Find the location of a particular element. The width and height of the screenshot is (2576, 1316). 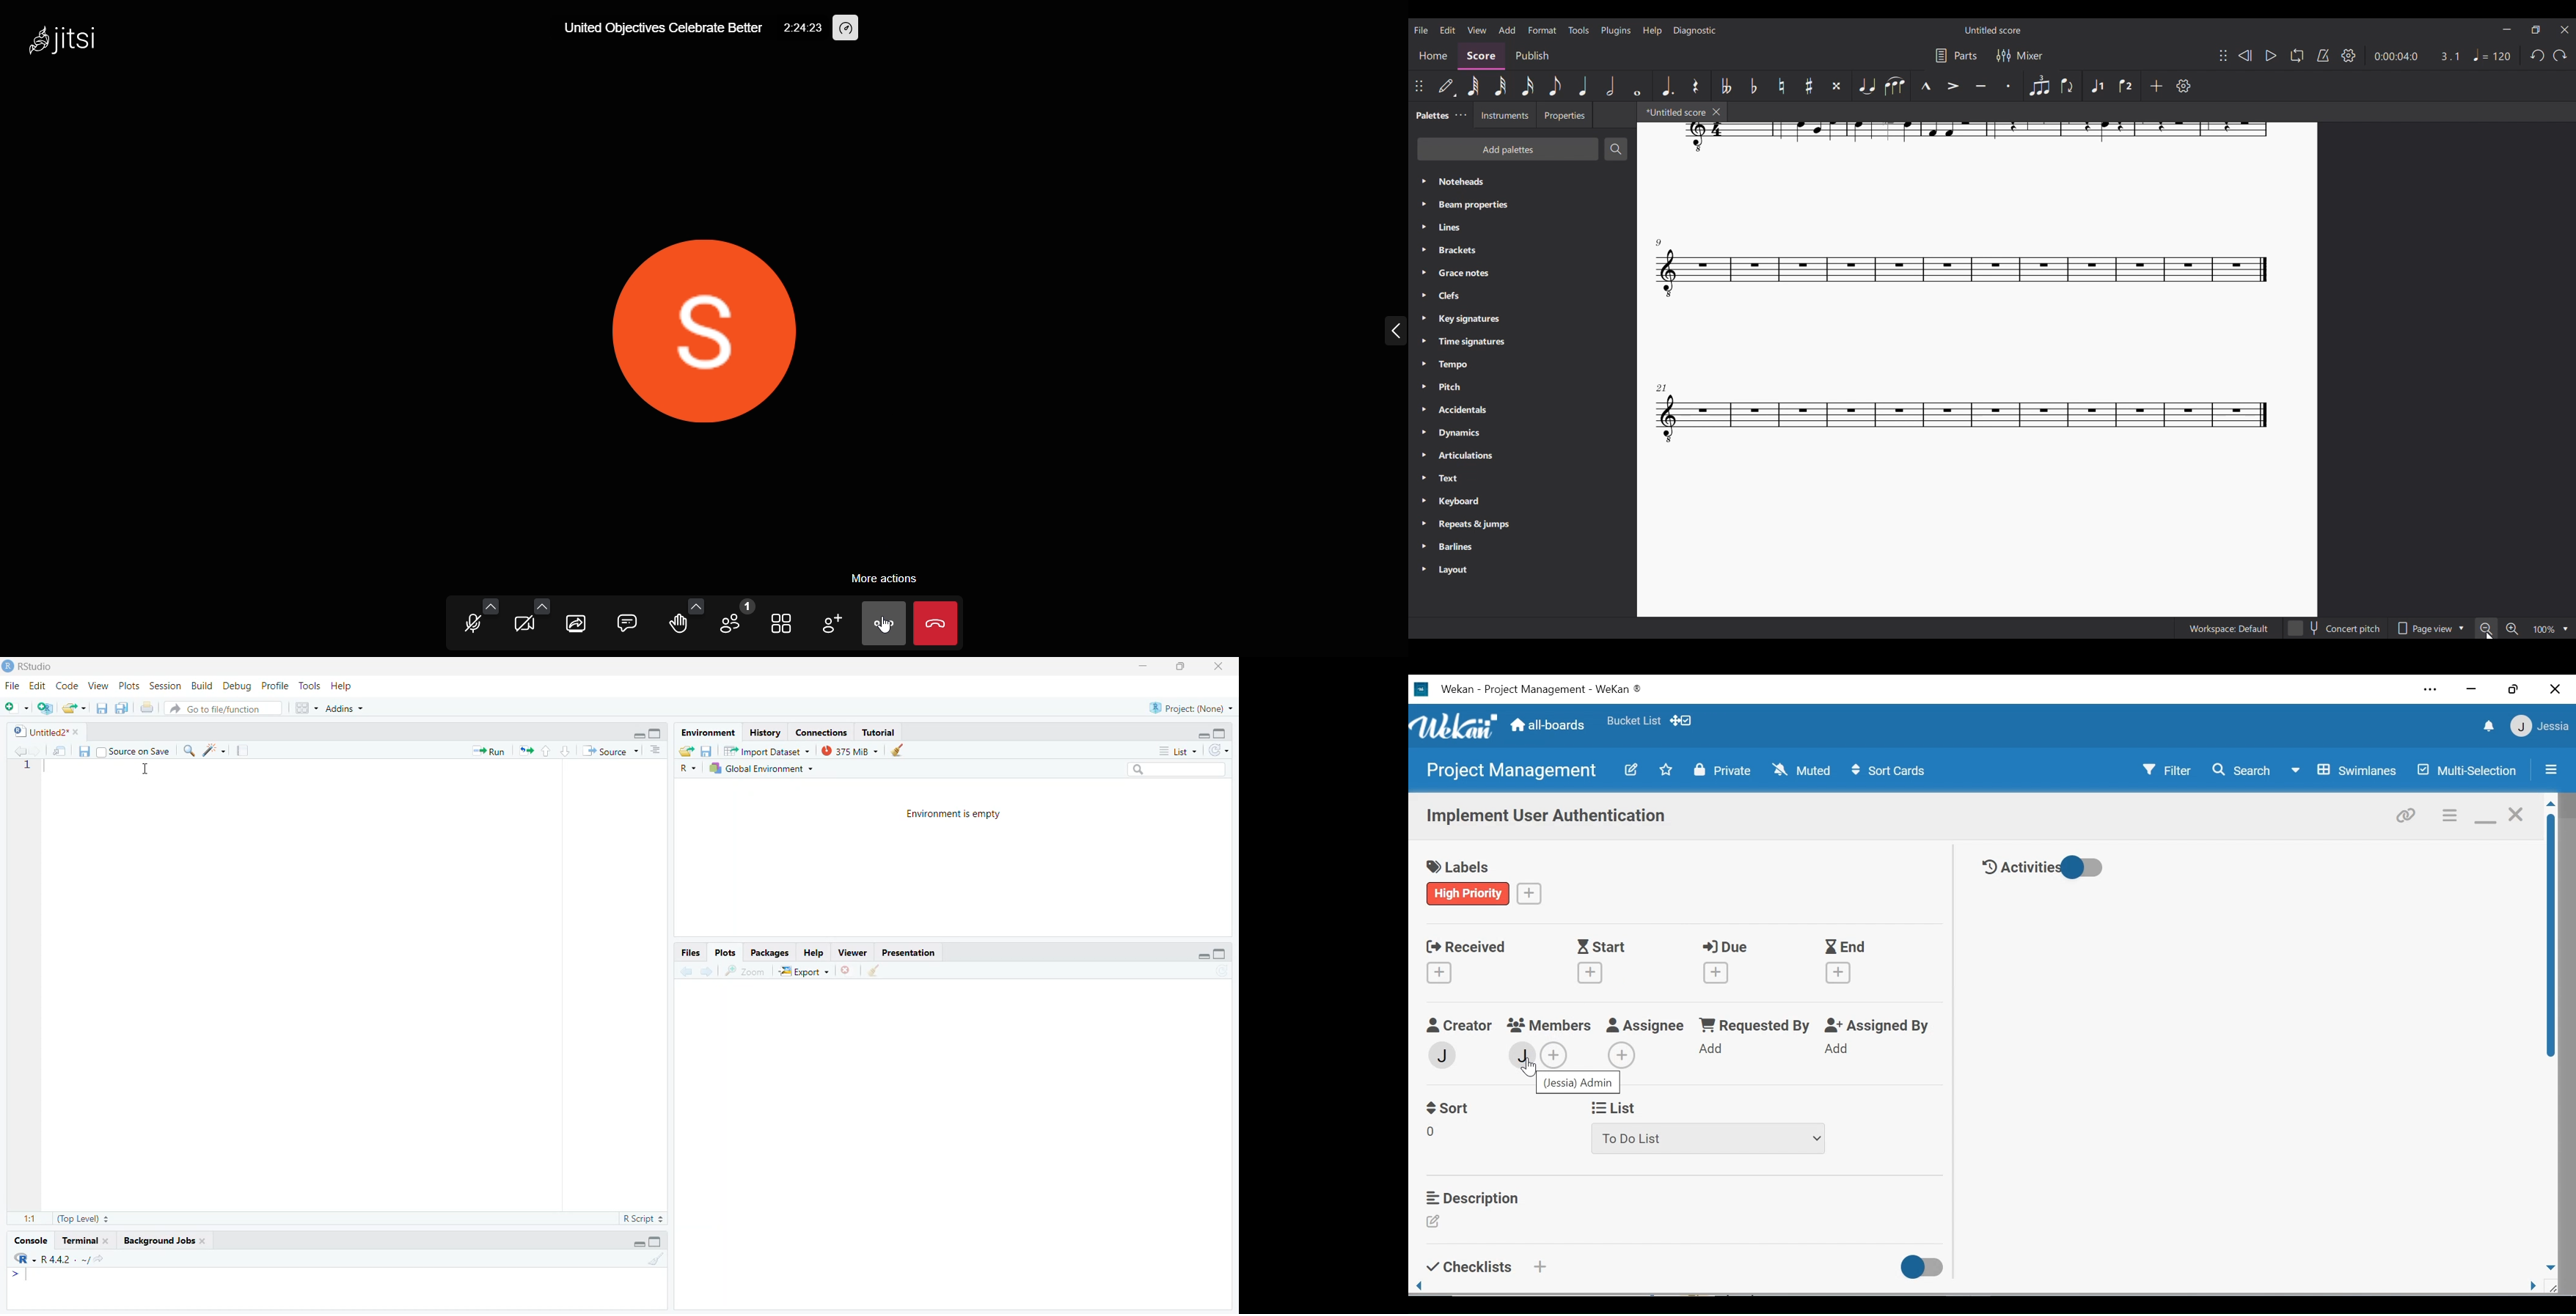

wekan logo is located at coordinates (1420, 689).